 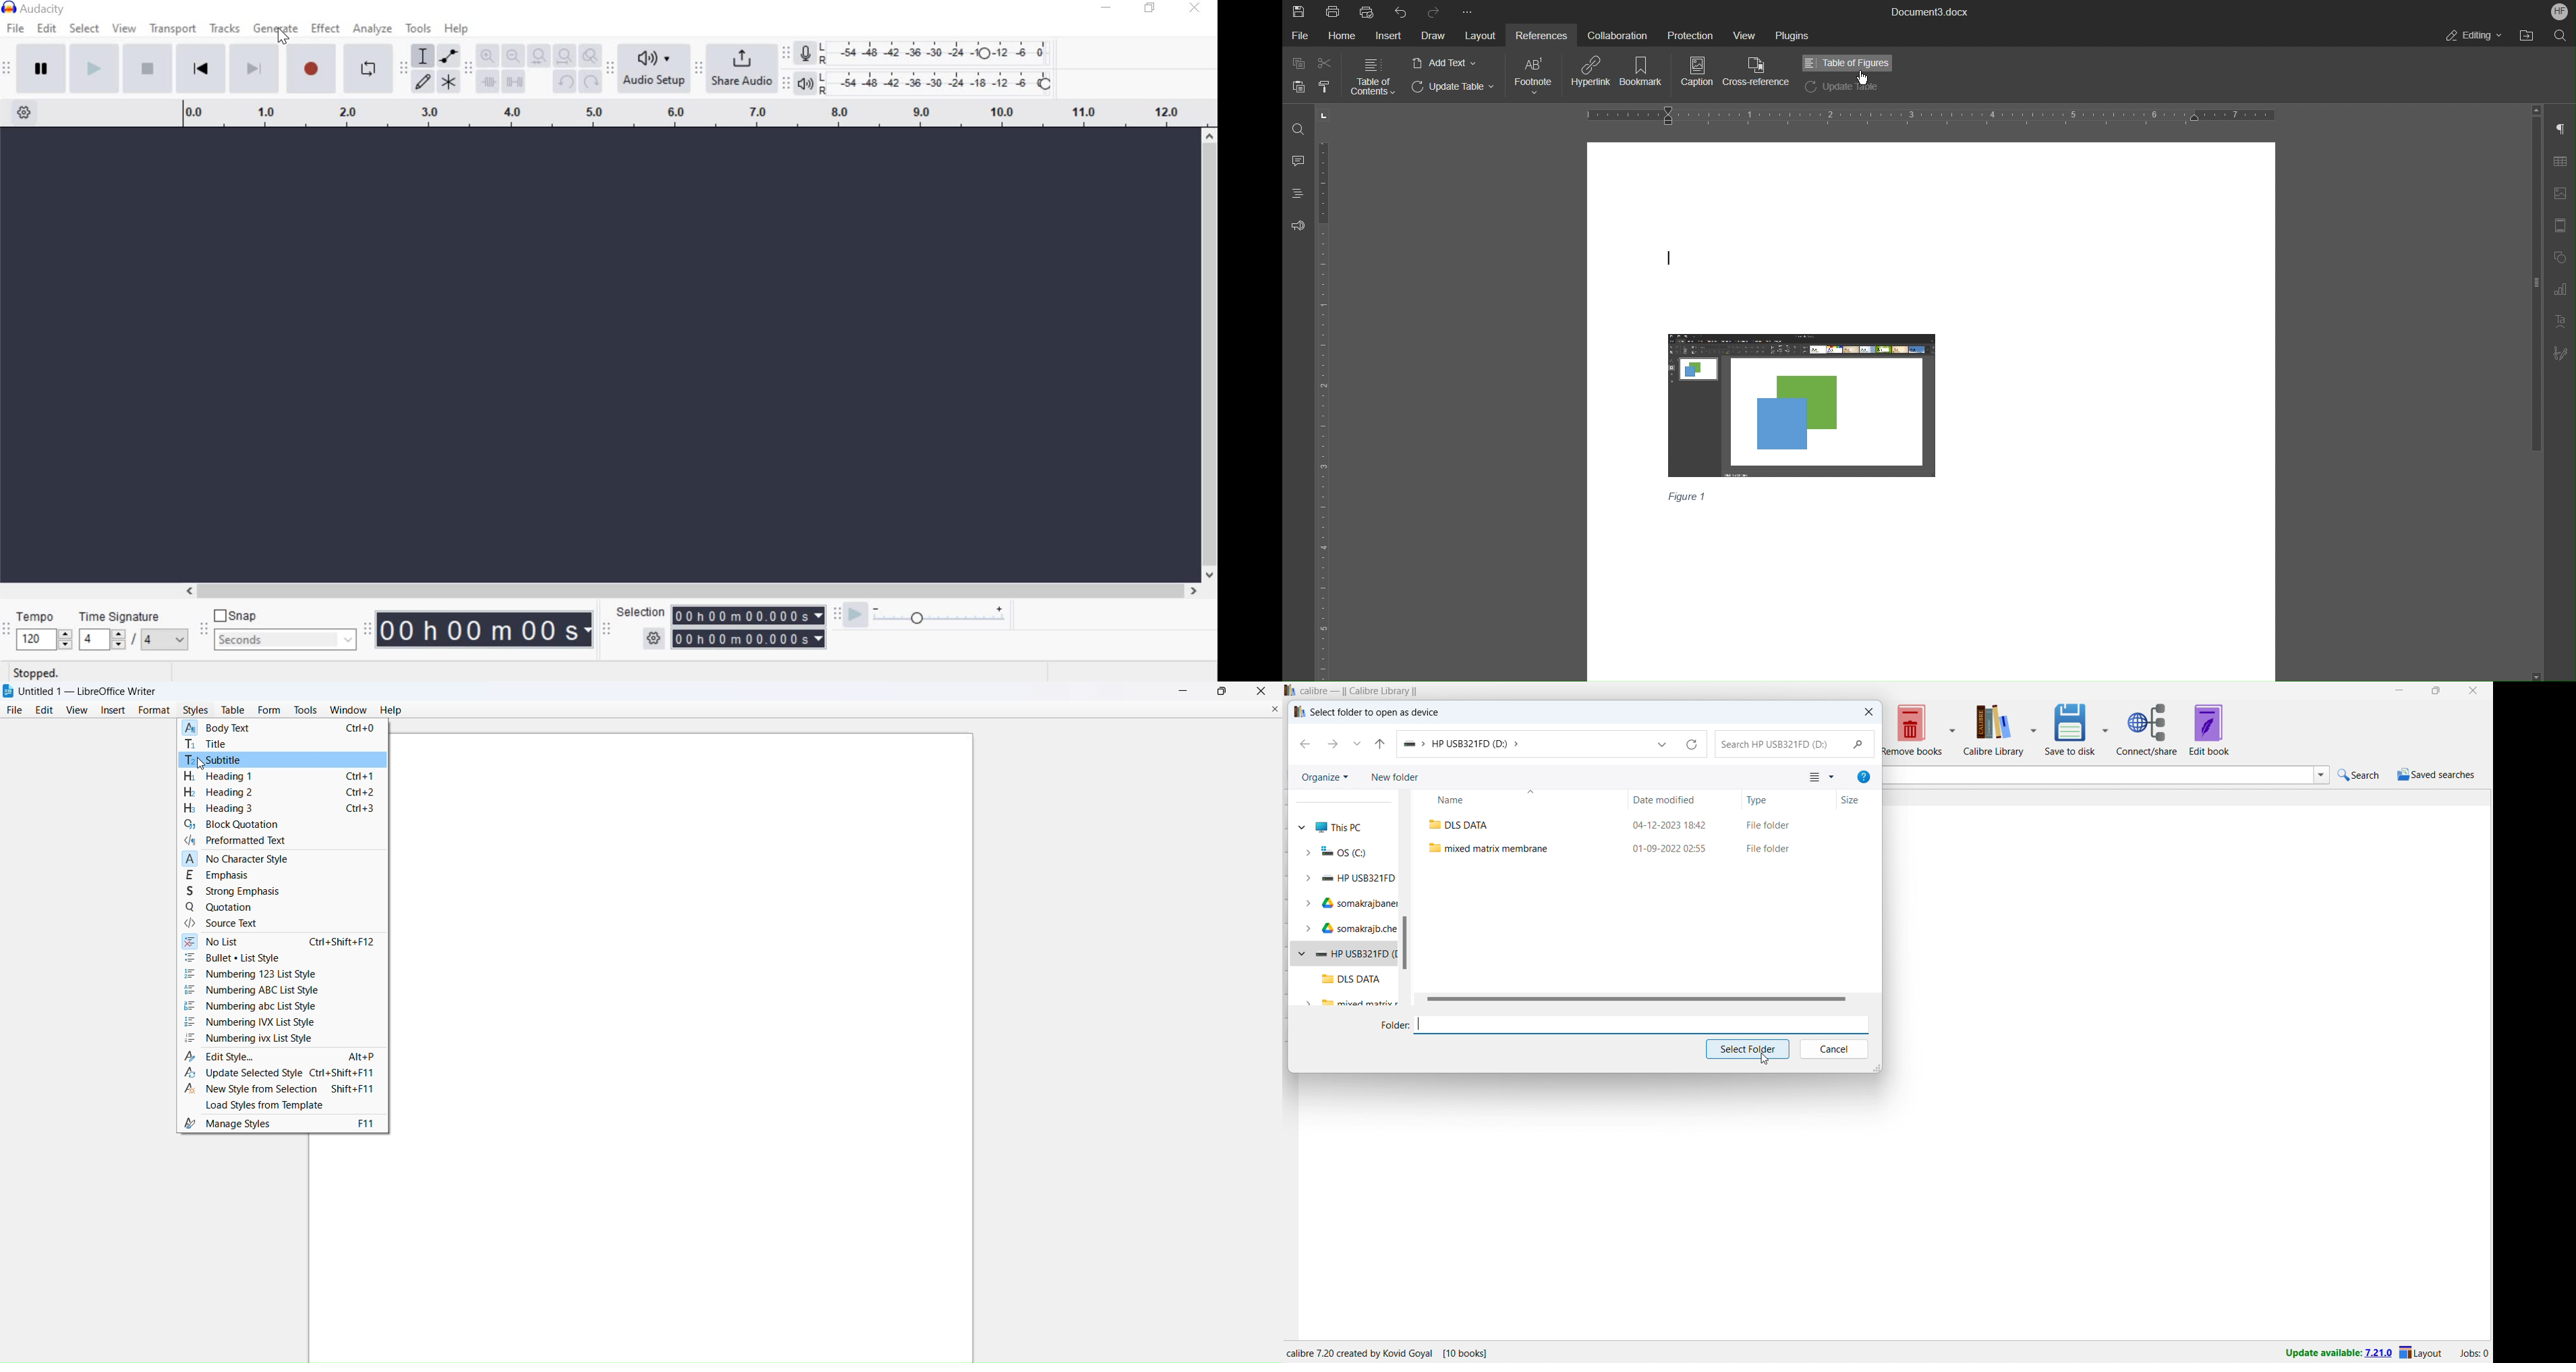 I want to click on form, so click(x=271, y=710).